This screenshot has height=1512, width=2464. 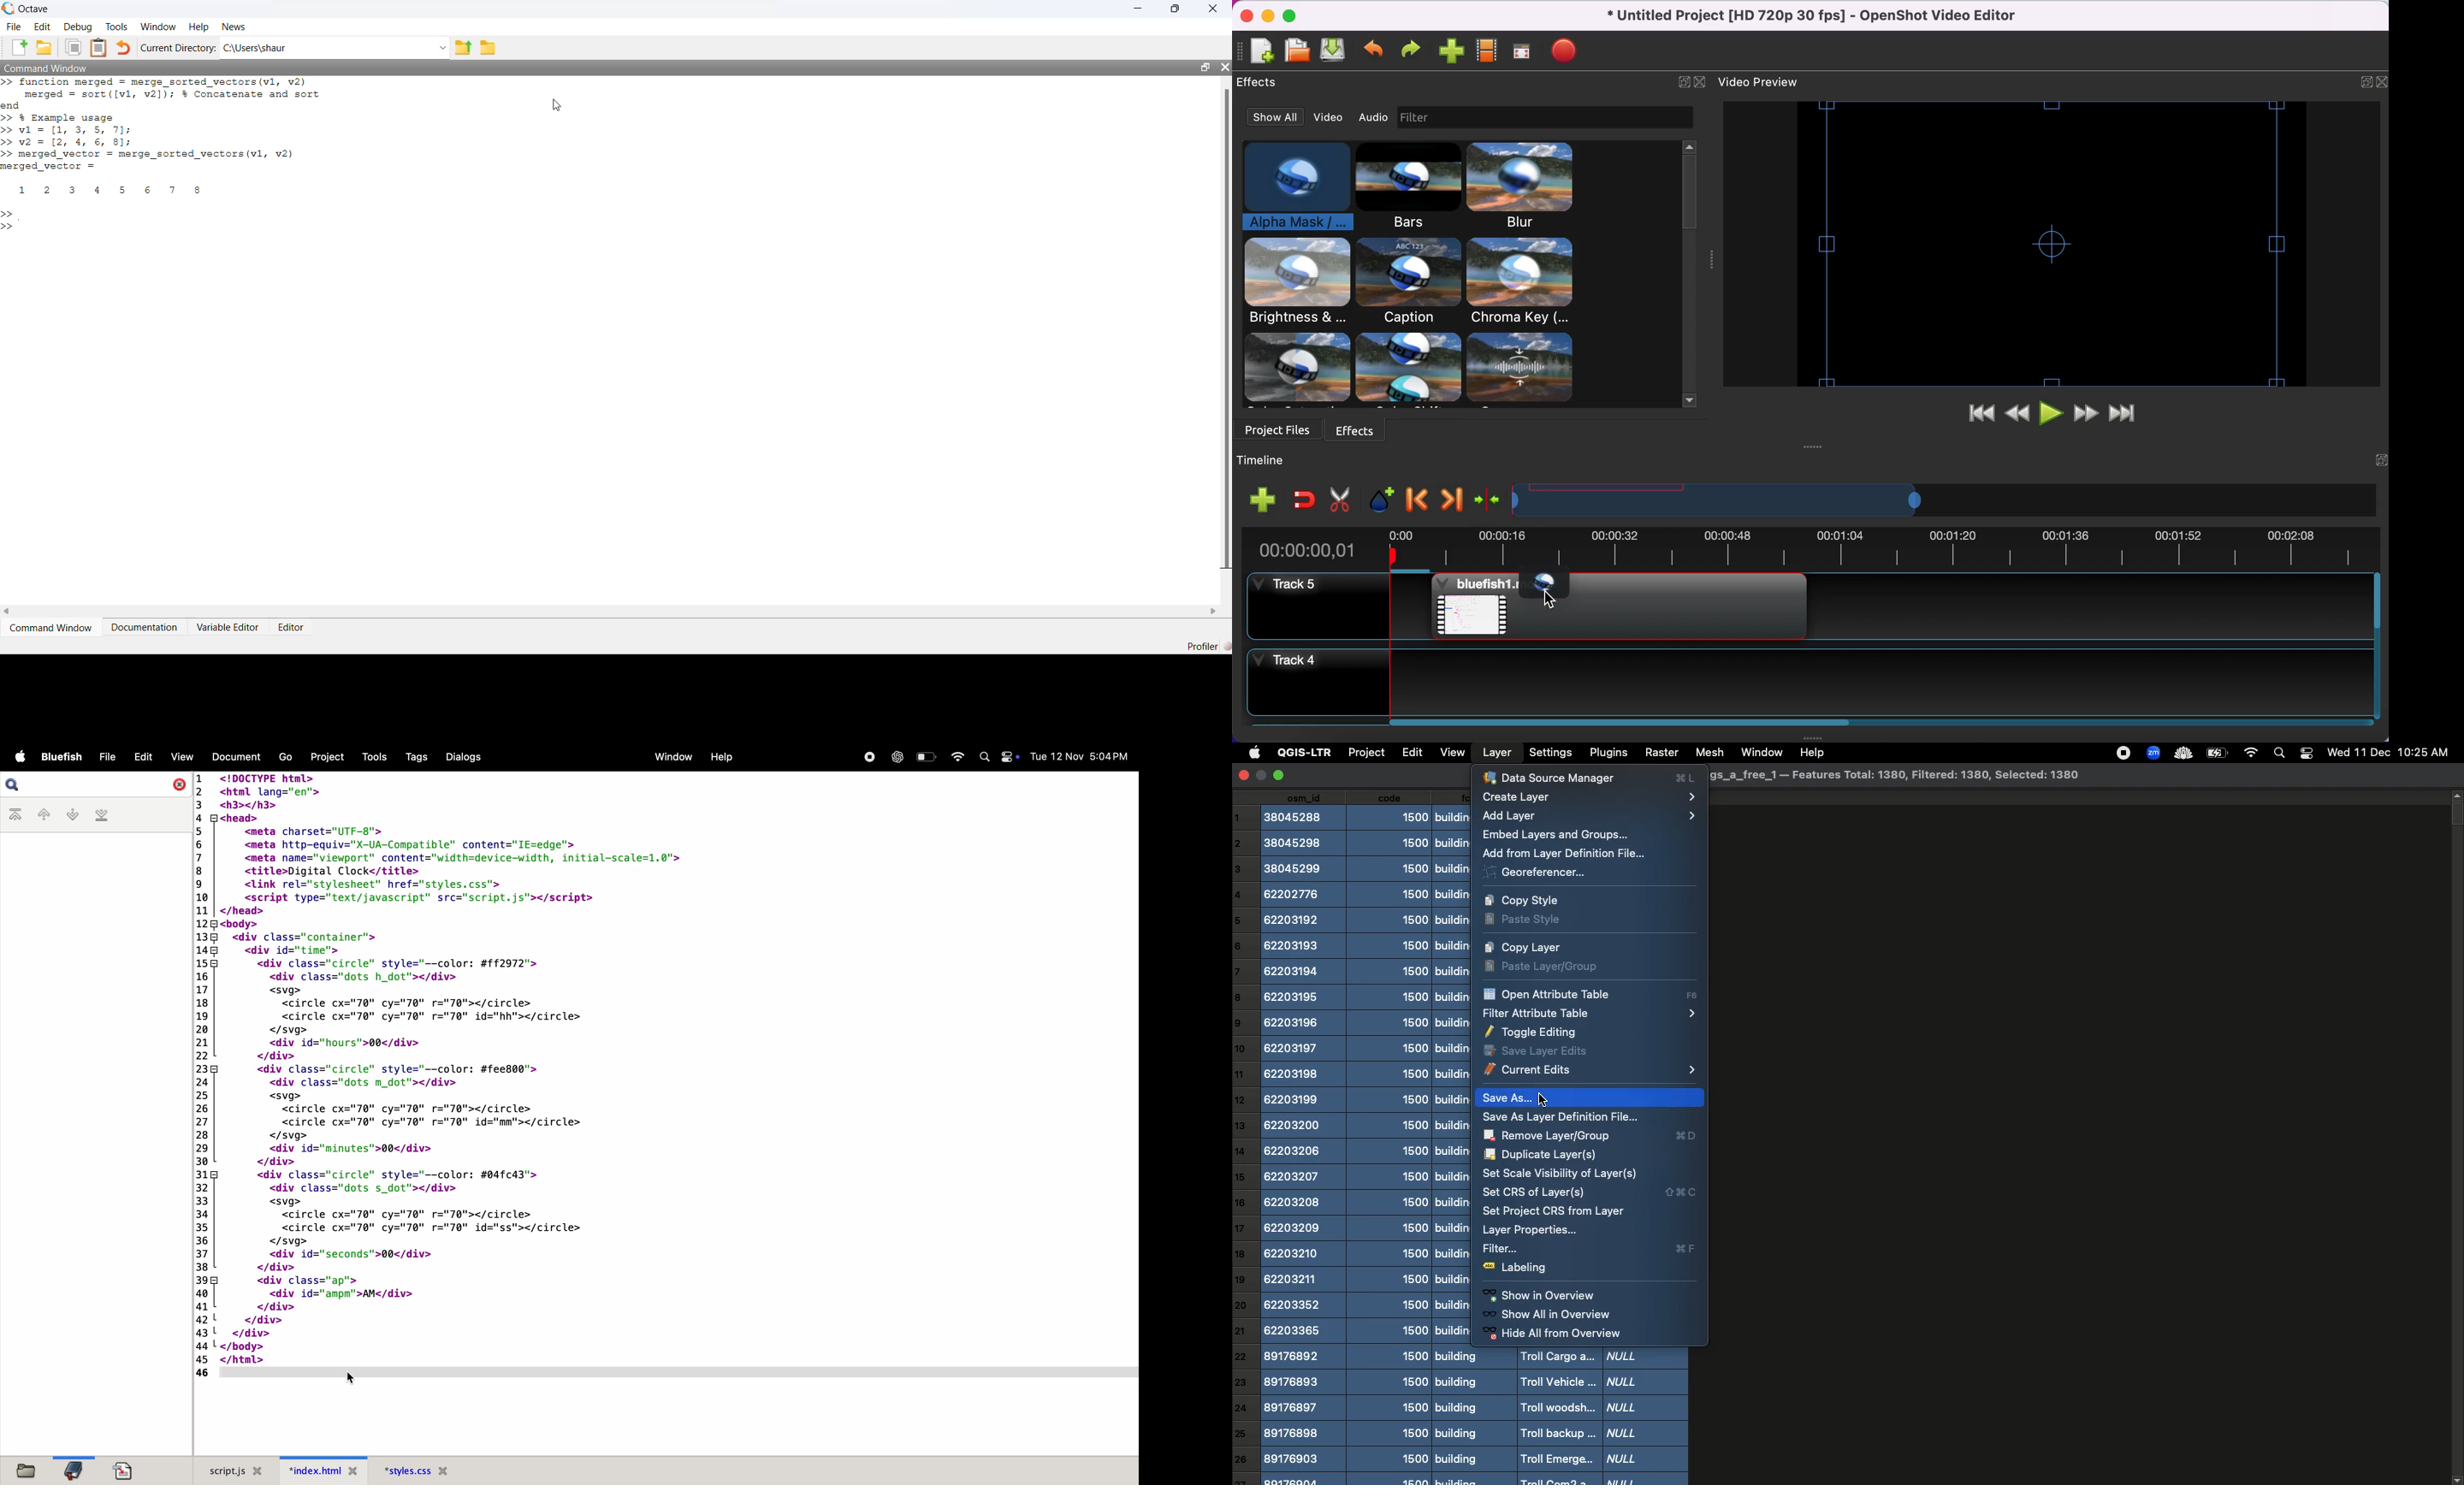 I want to click on Help, so click(x=1811, y=754).